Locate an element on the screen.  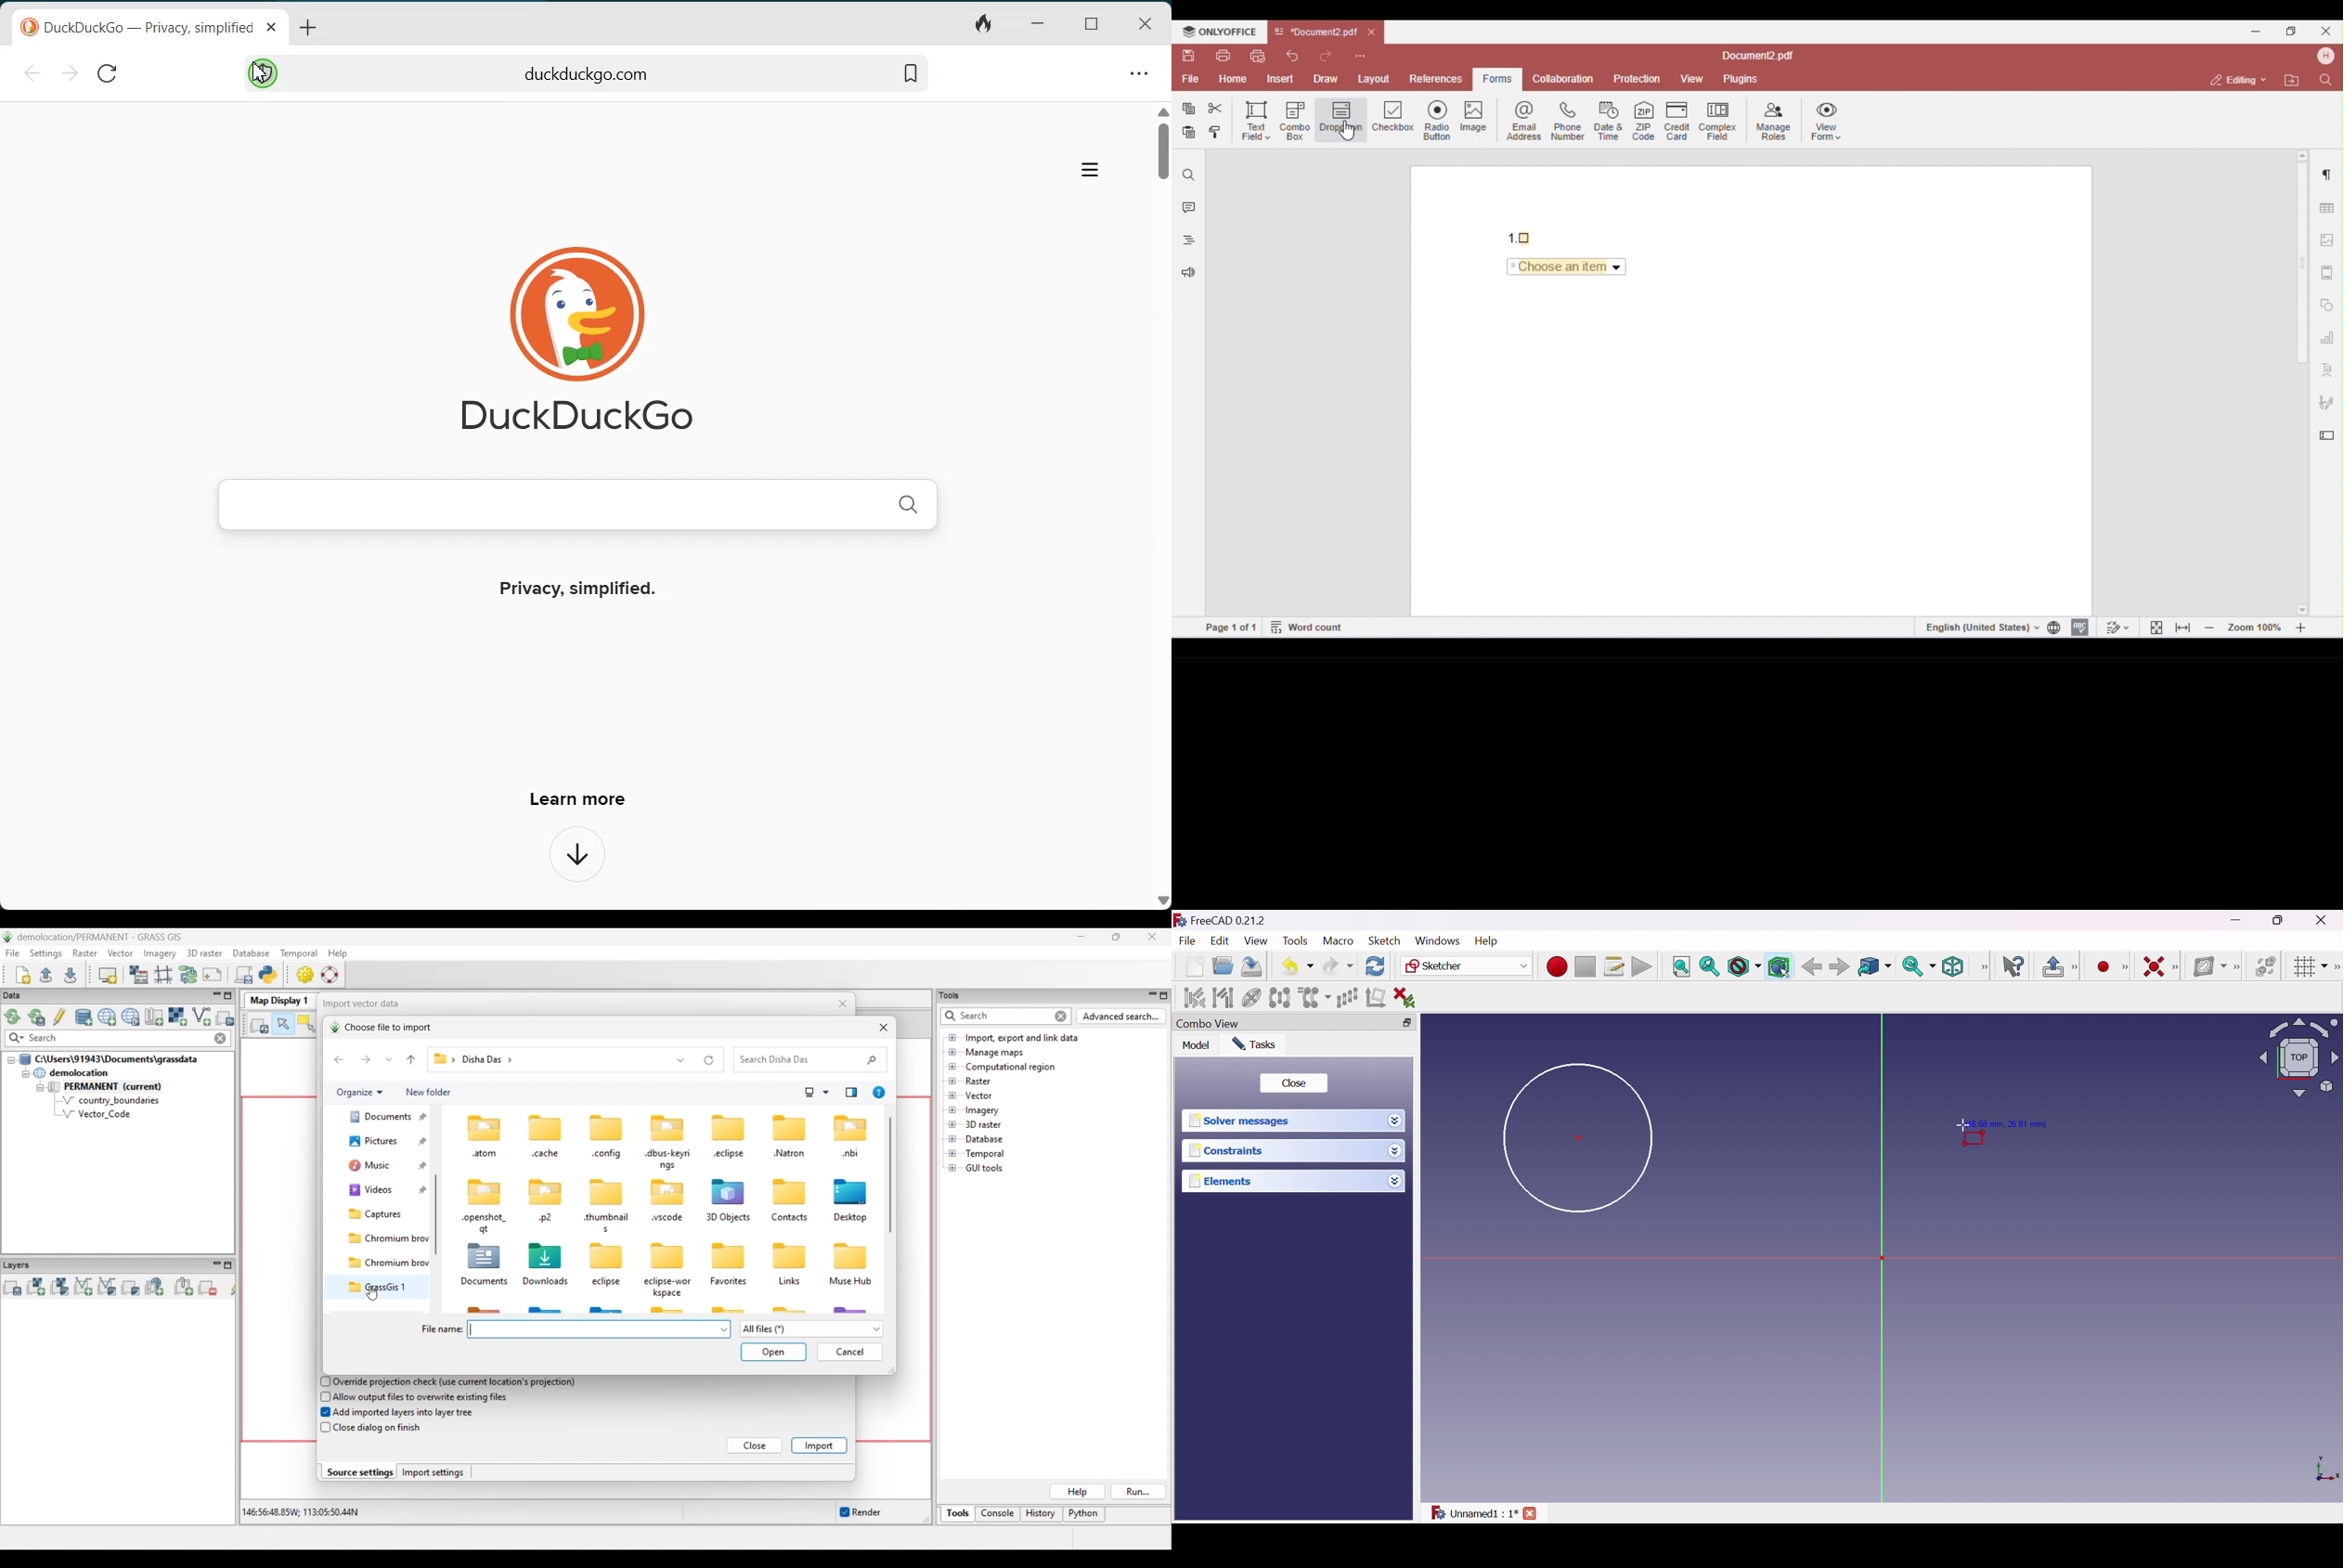
Drop down is located at coordinates (1395, 1121).